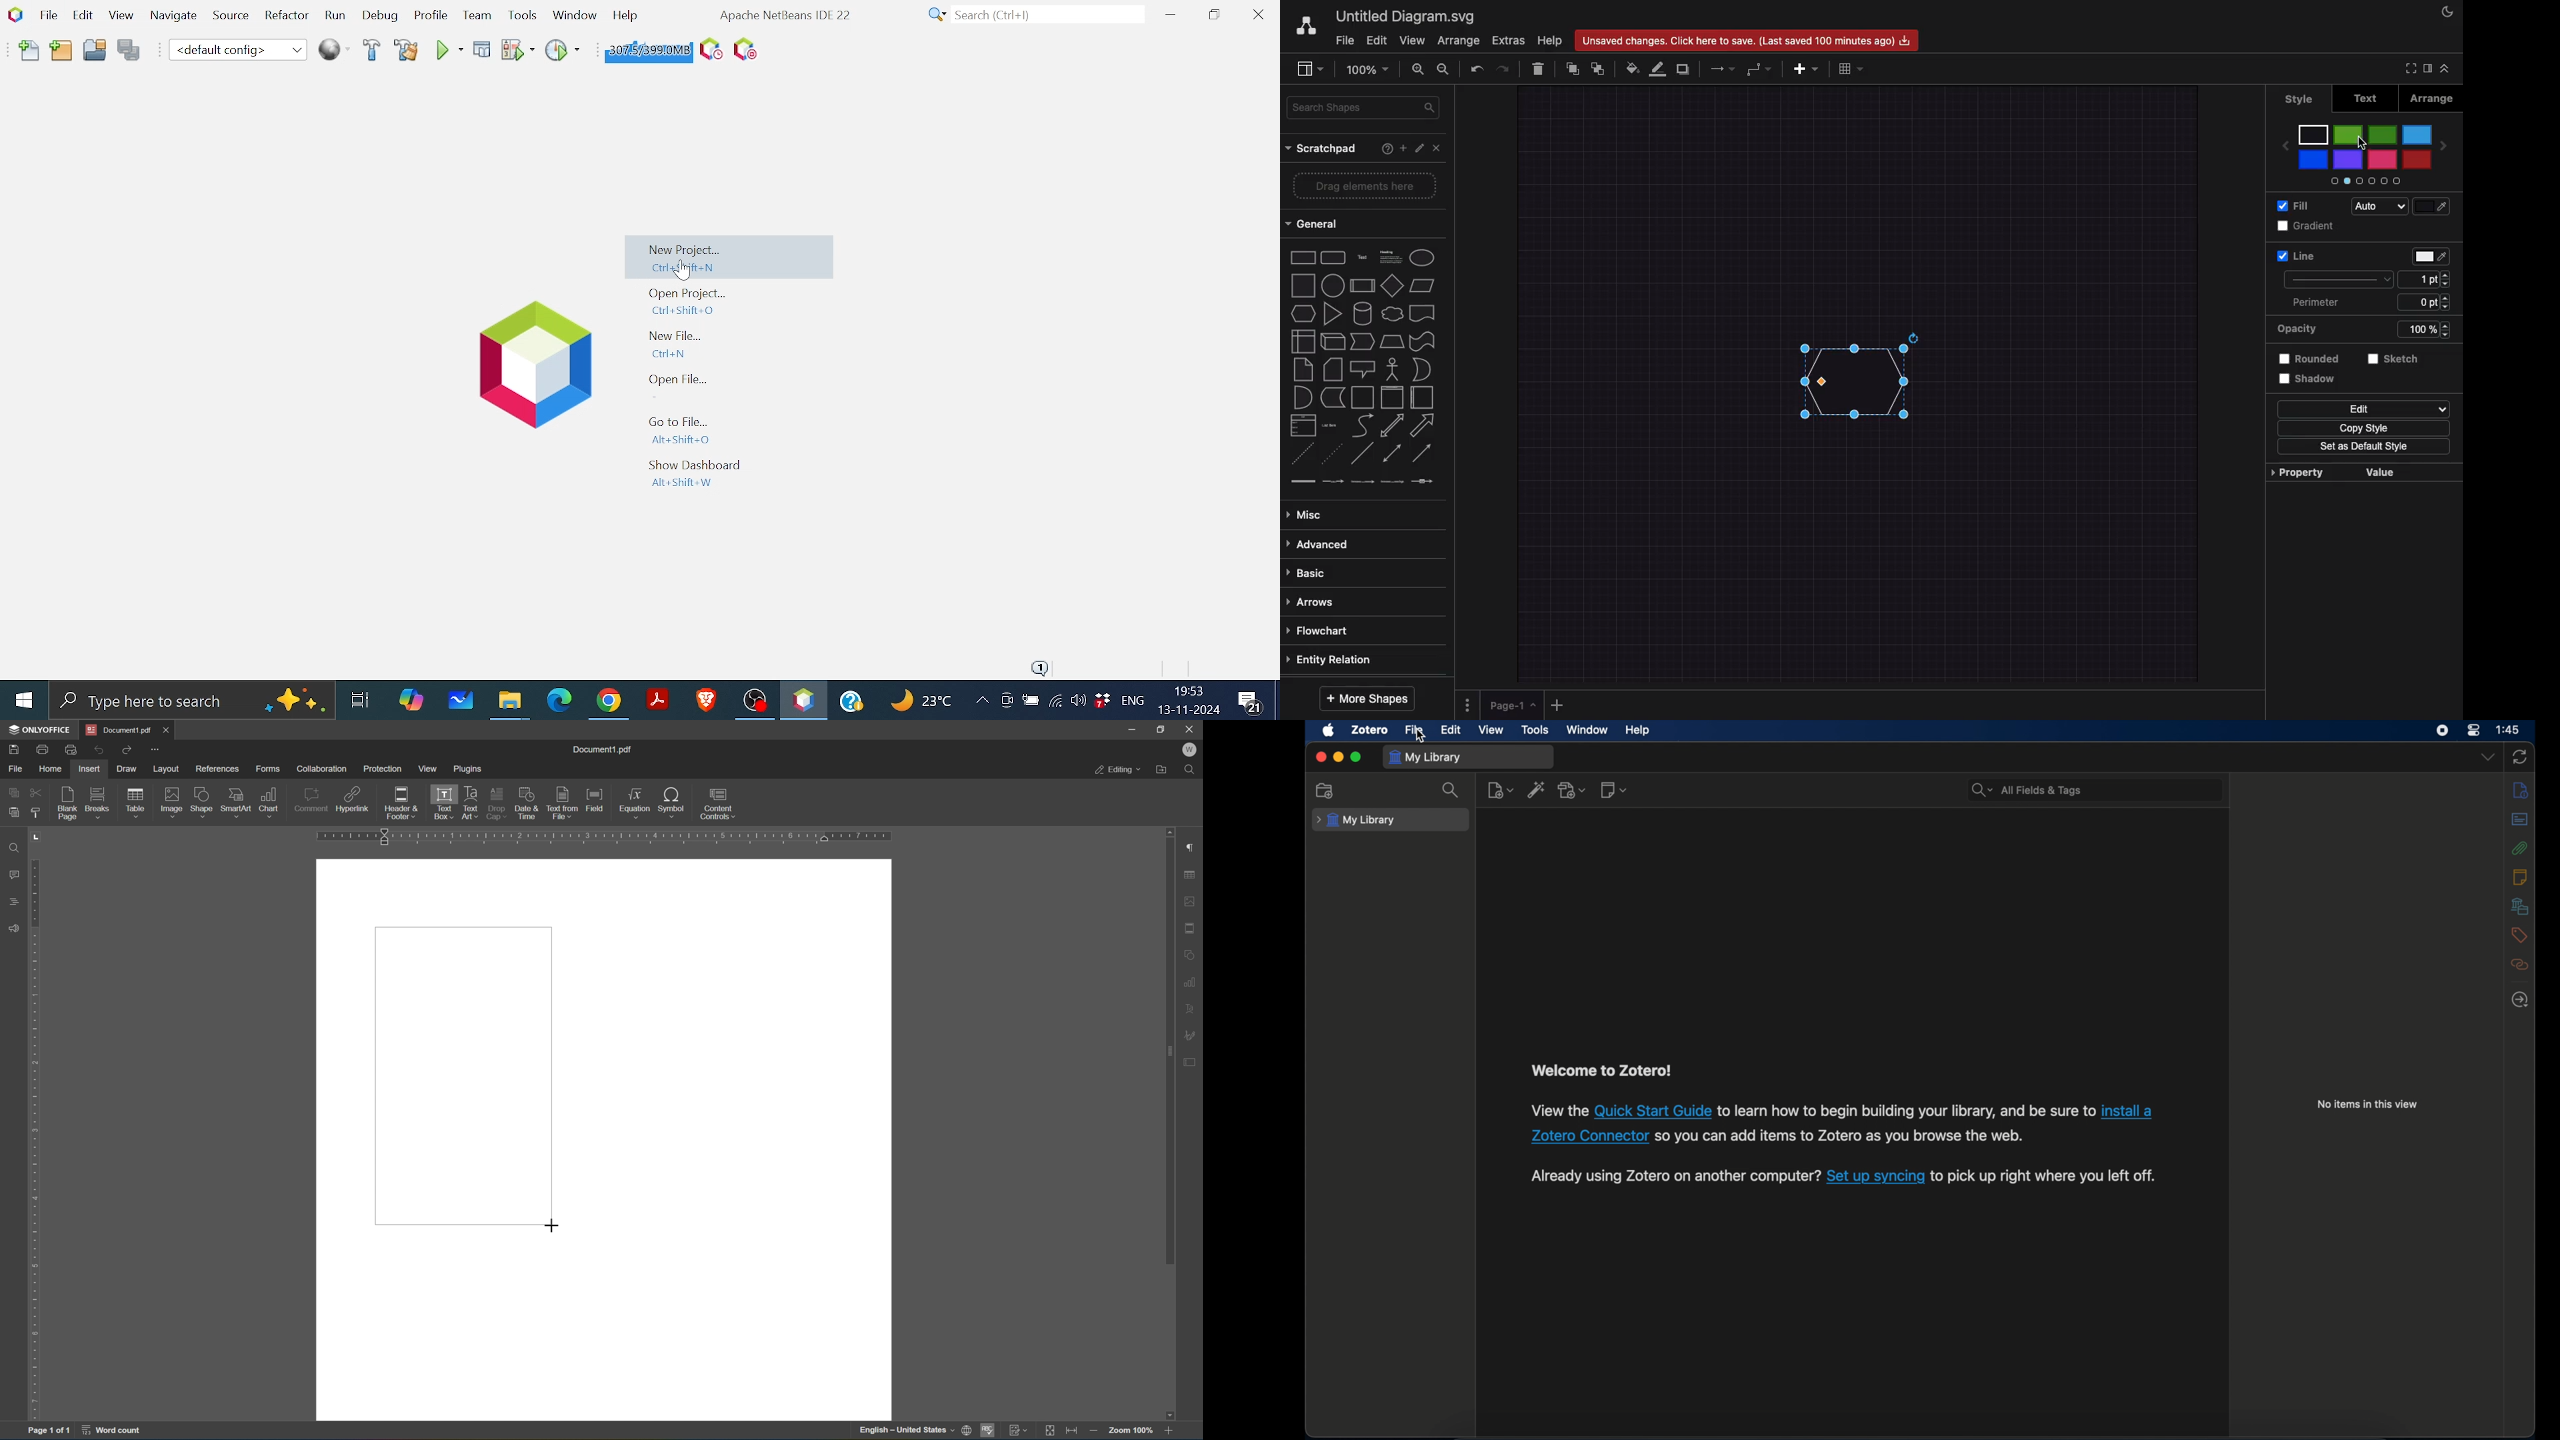  I want to click on Paragraph settings, so click(1193, 846).